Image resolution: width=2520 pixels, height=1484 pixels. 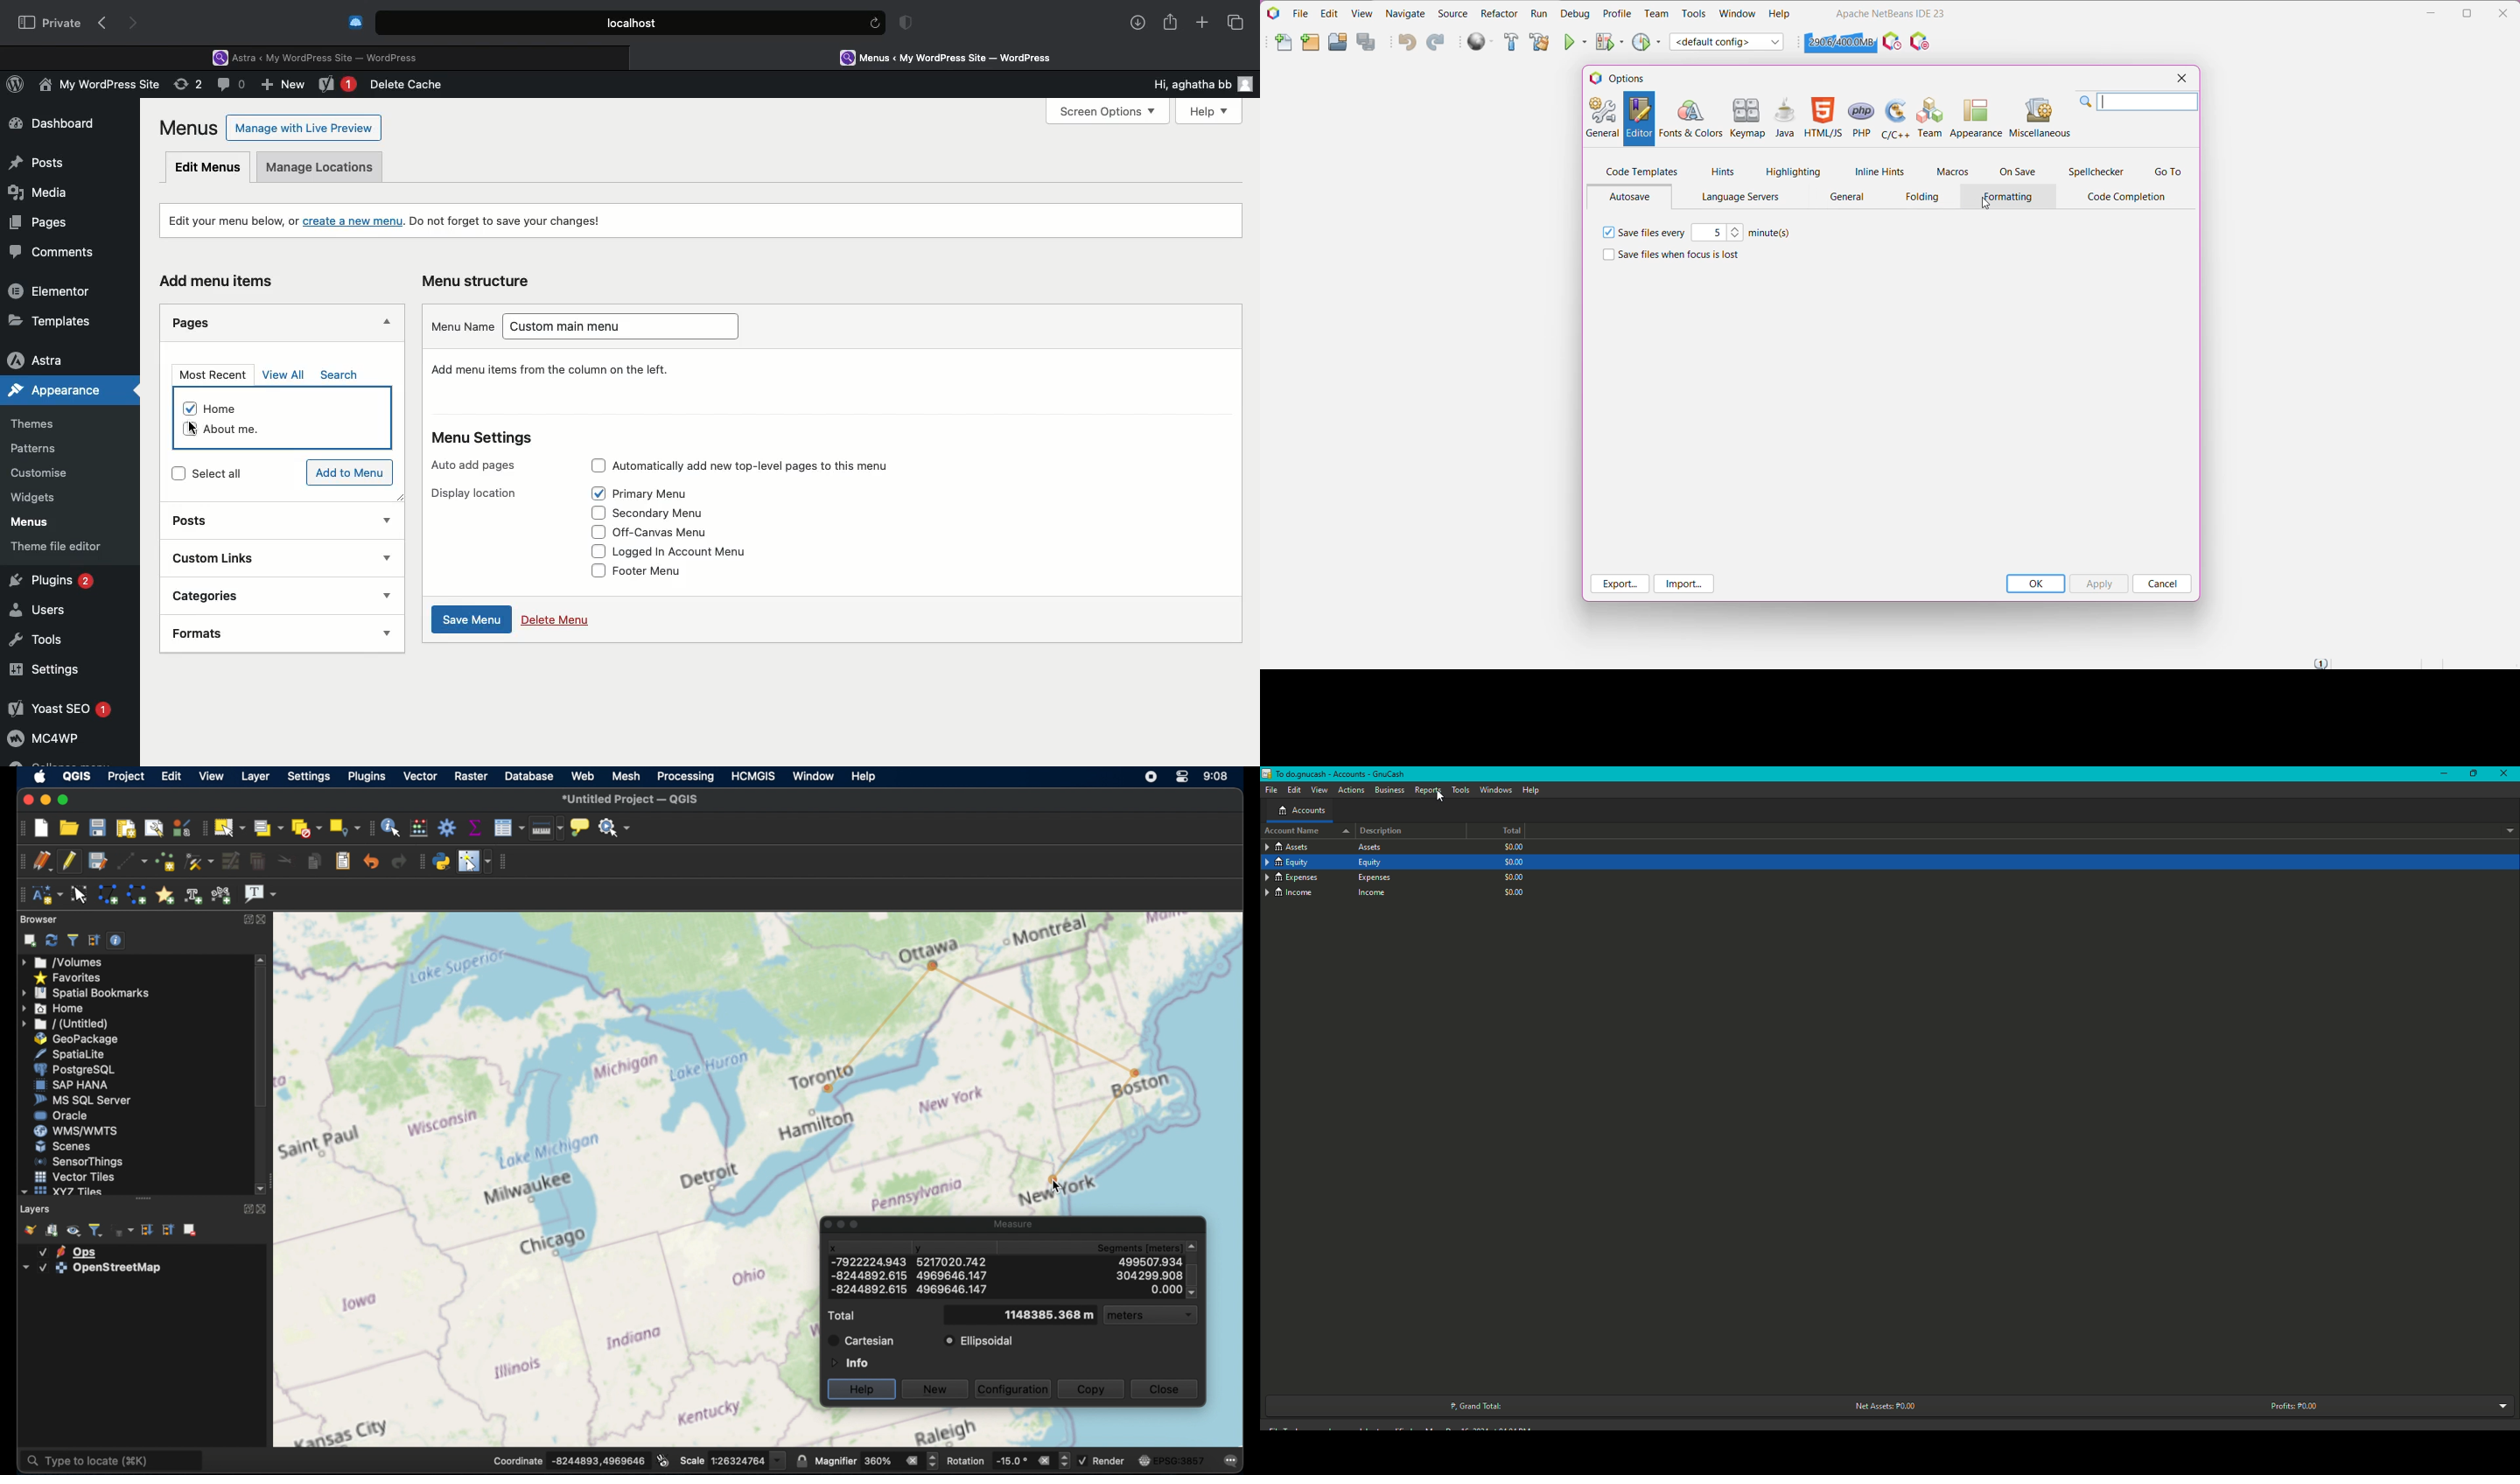 I want to click on information, so click(x=848, y=1361).